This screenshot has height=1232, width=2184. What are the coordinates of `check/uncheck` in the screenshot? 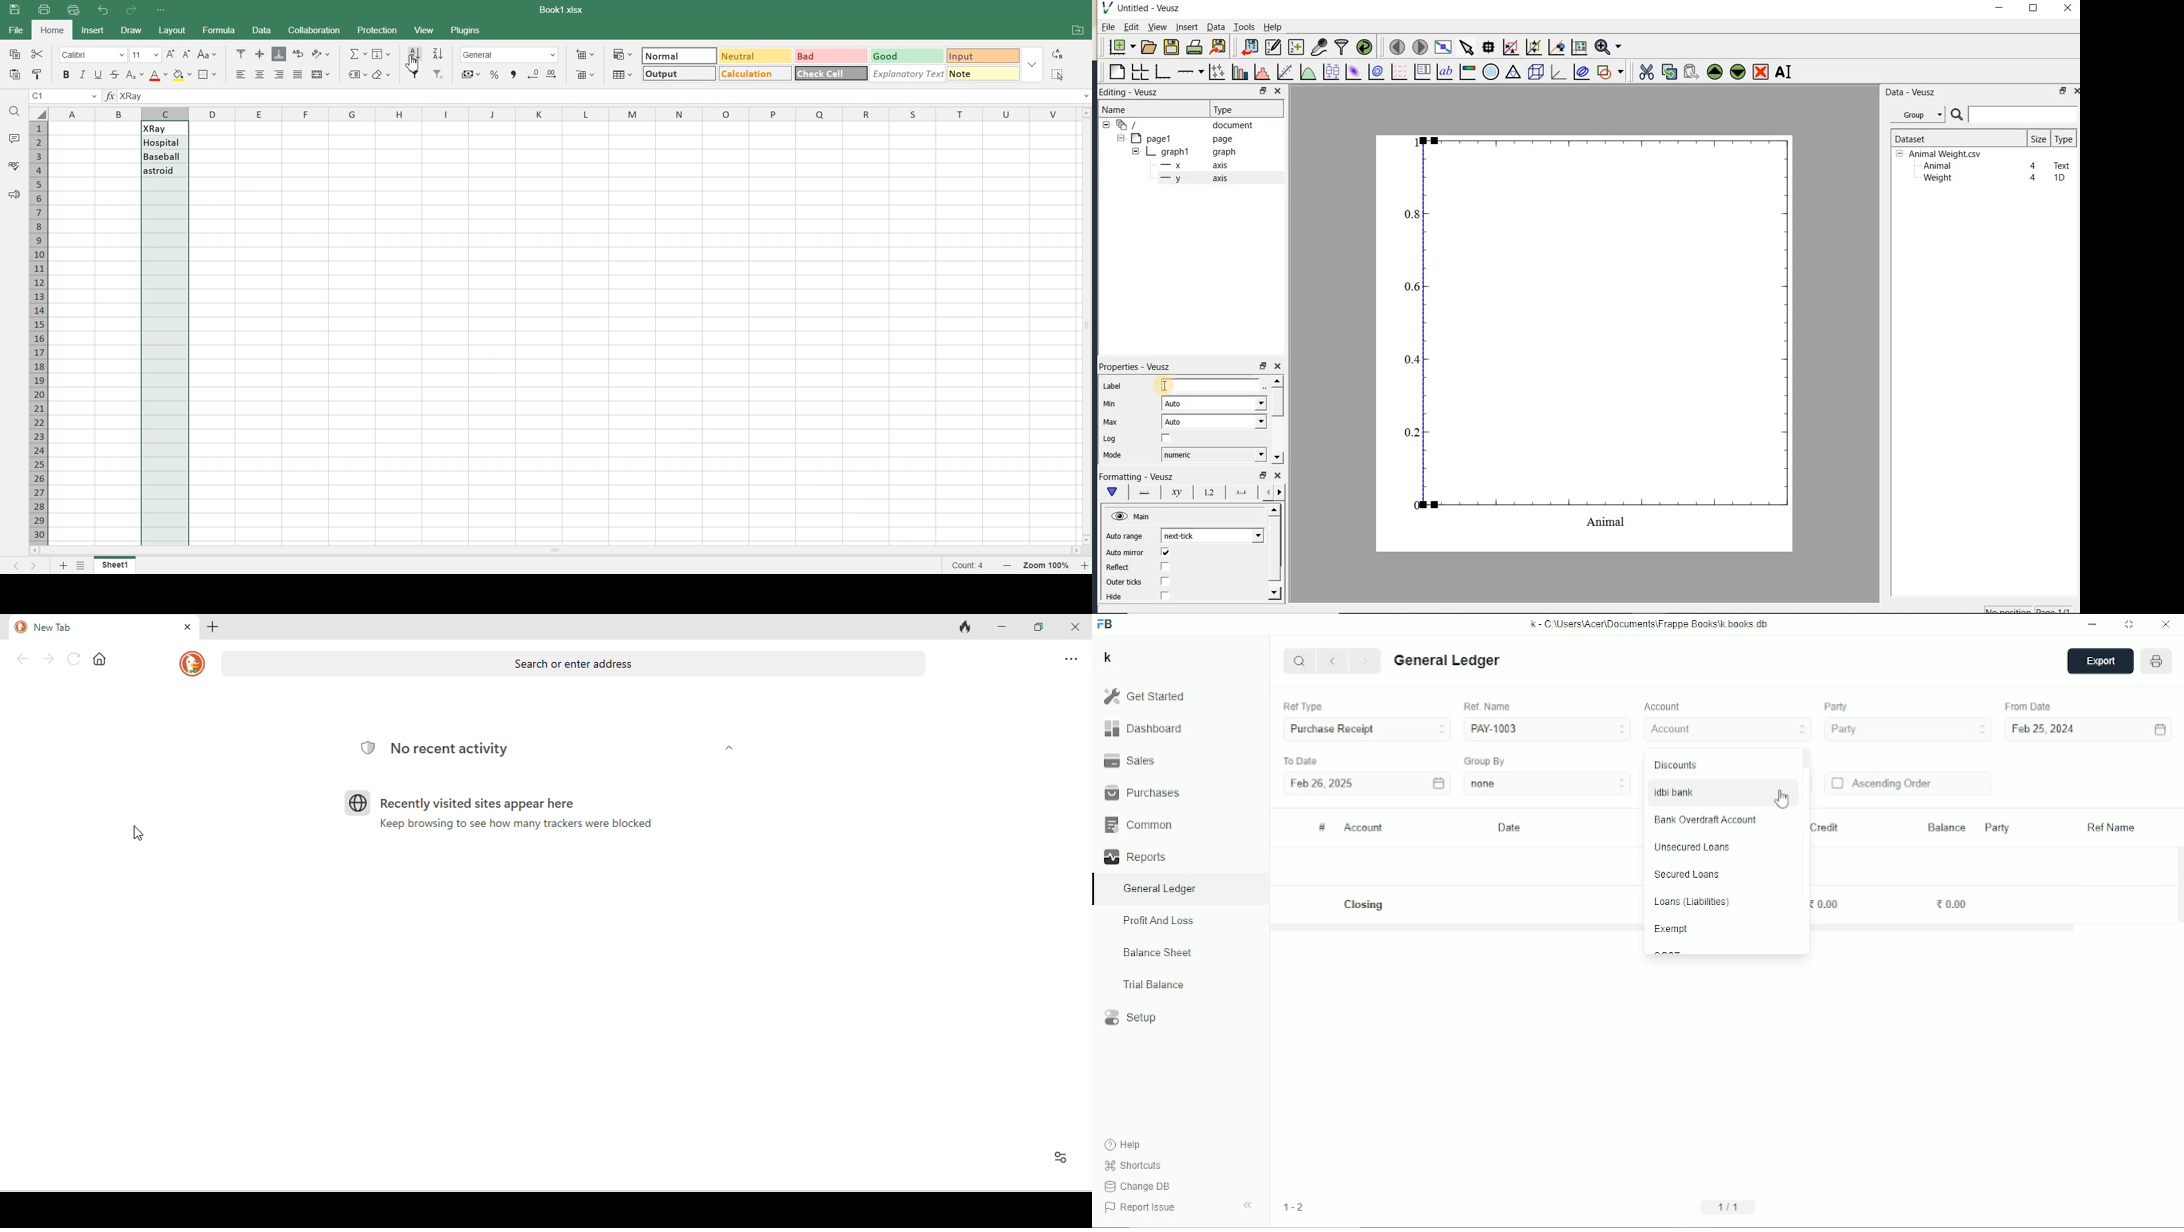 It's located at (1166, 439).